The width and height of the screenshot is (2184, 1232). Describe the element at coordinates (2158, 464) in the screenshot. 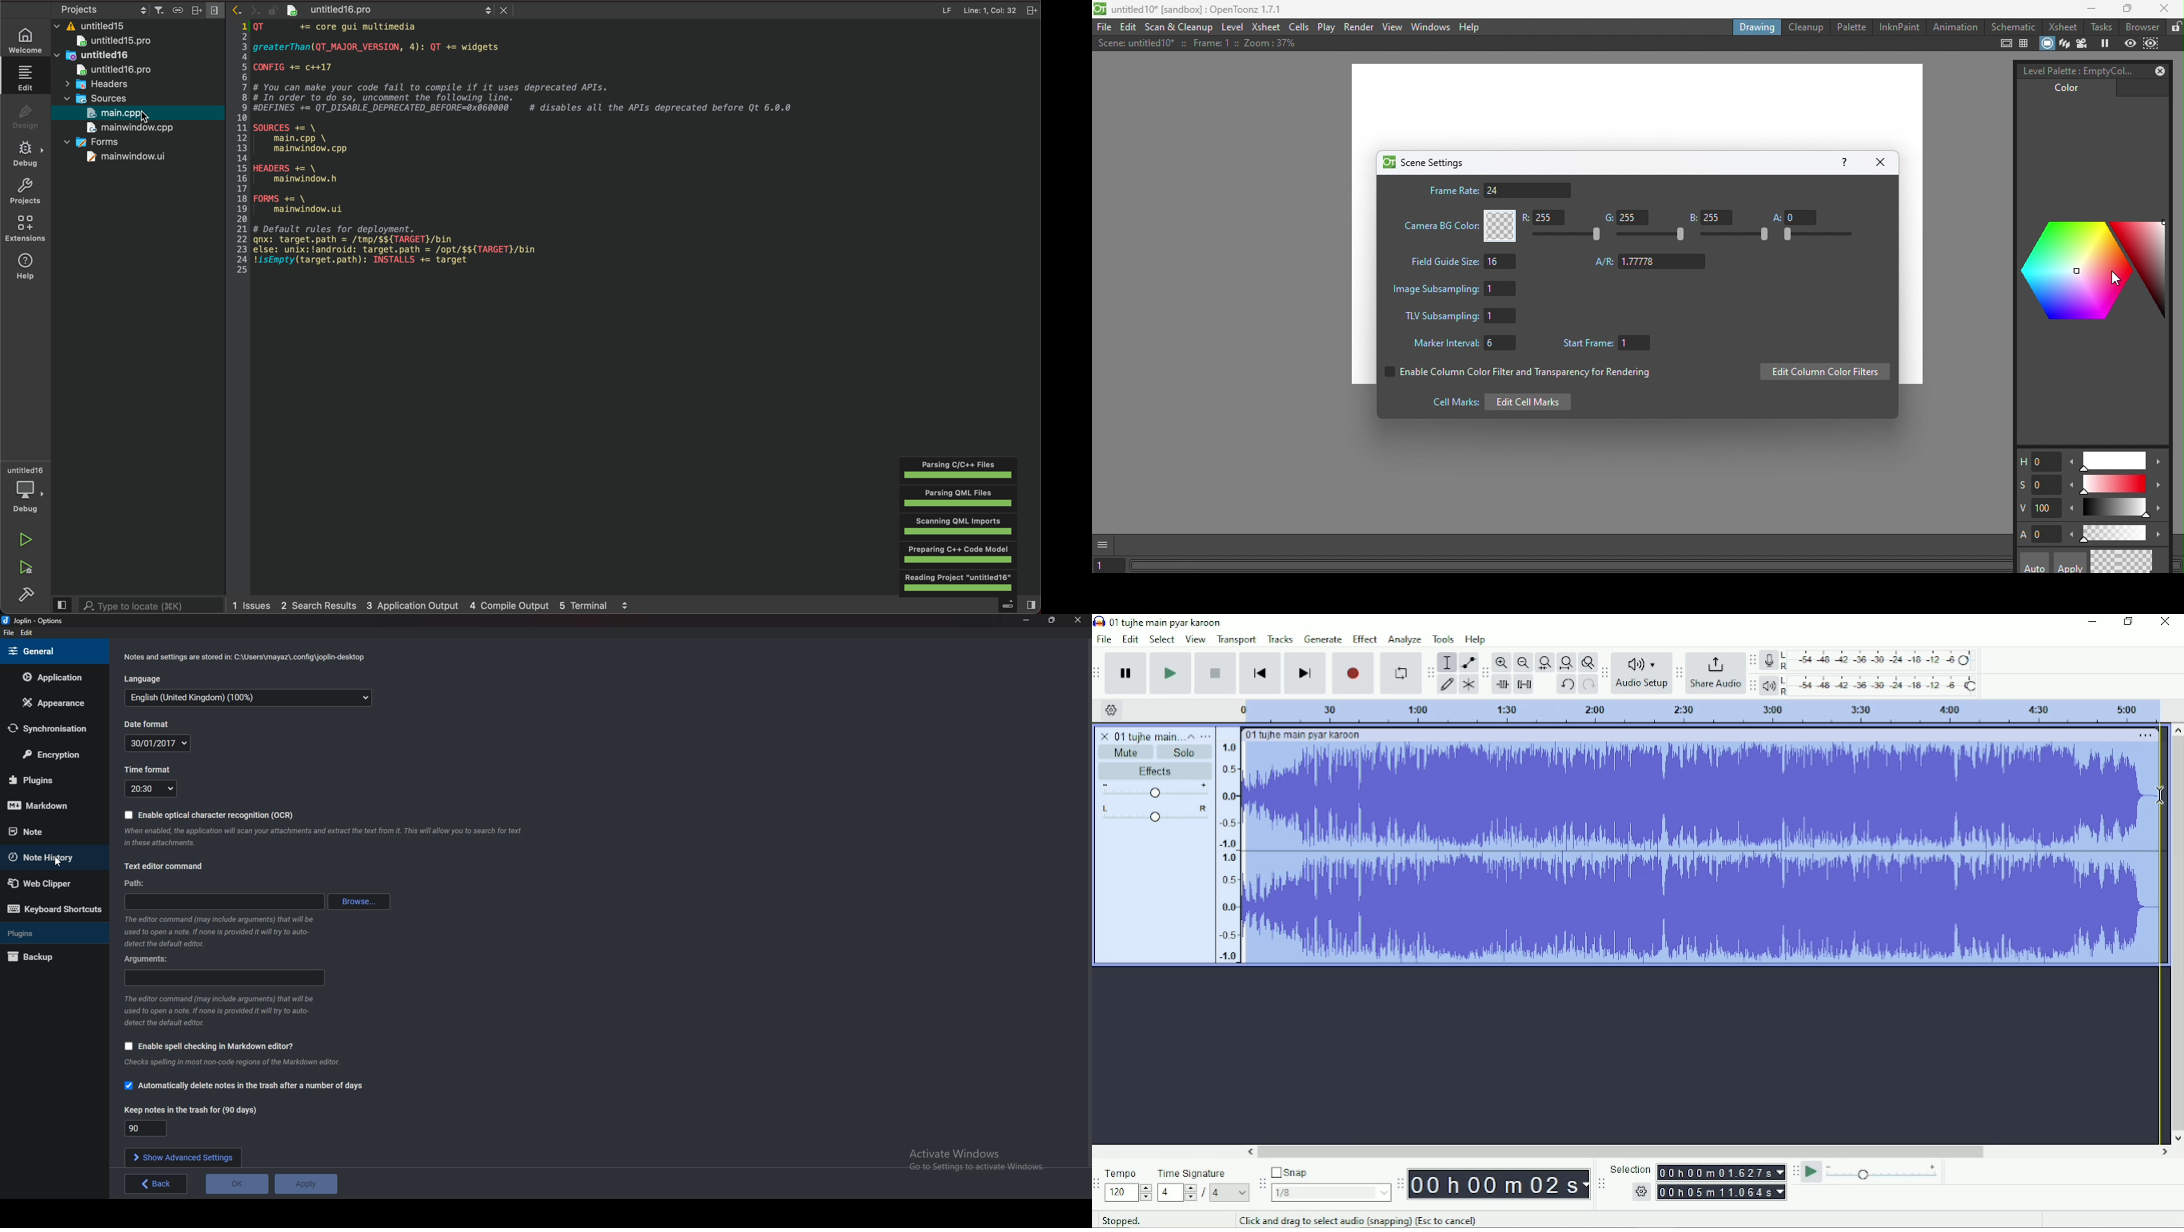

I see `` at that location.